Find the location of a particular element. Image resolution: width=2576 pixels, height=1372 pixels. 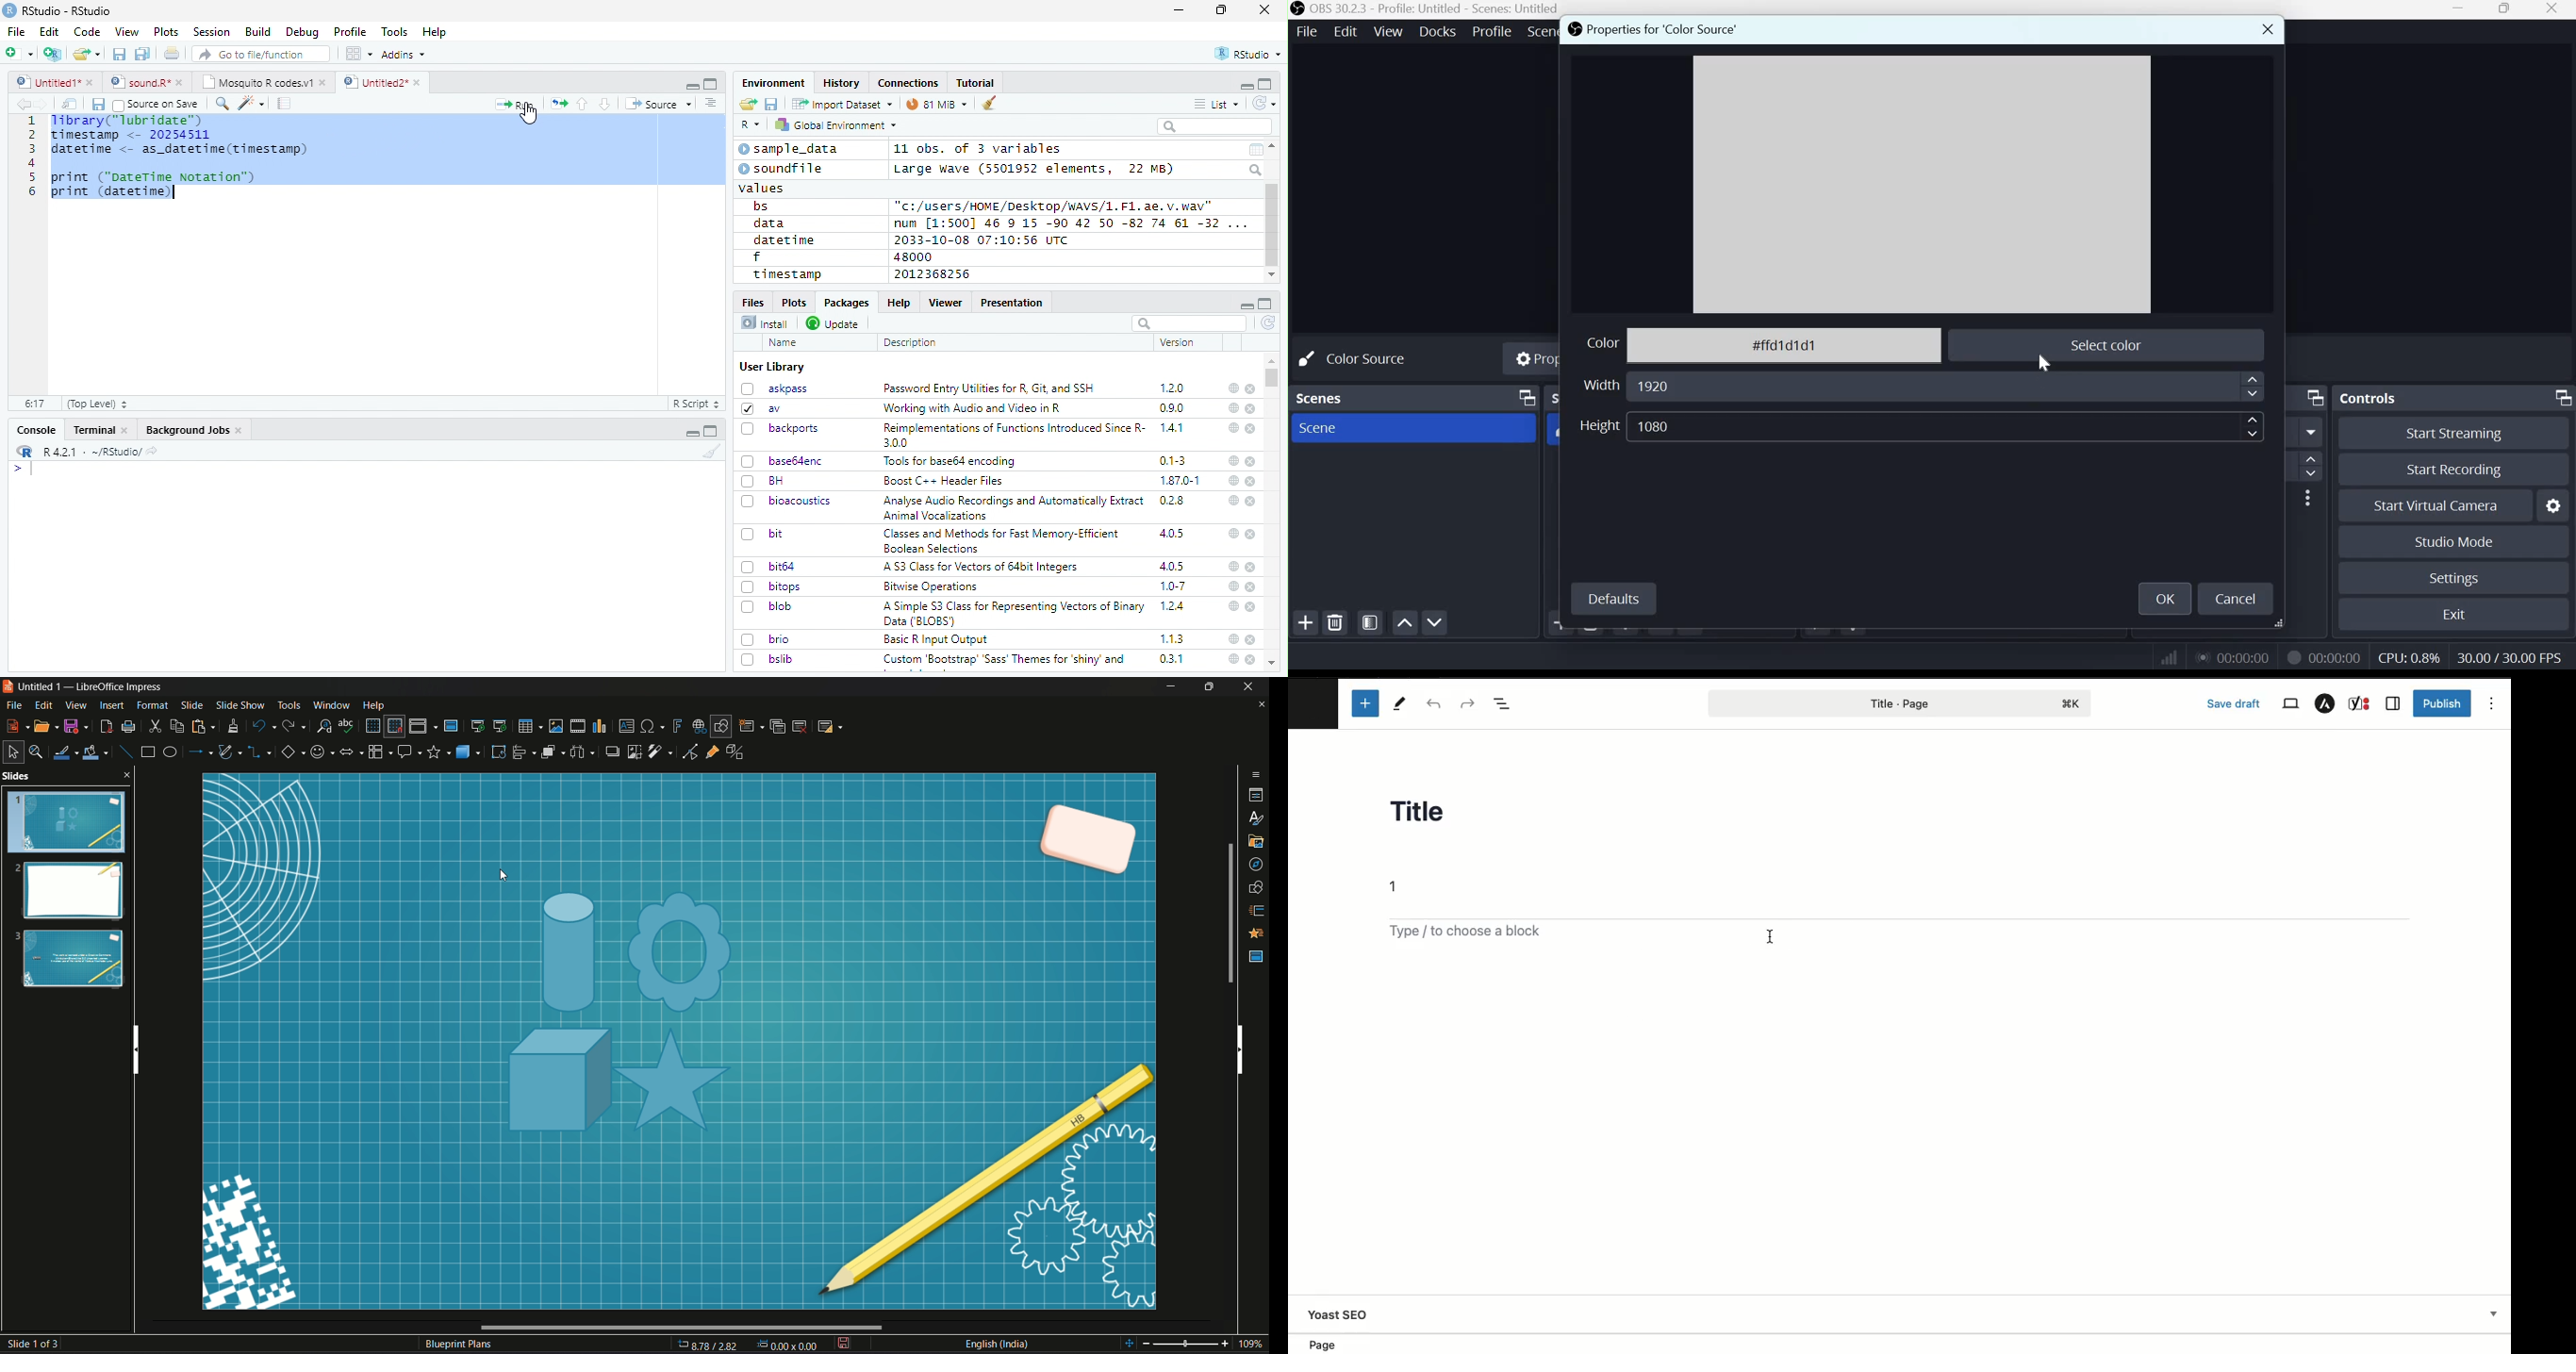

Start streaming is located at coordinates (2460, 433).